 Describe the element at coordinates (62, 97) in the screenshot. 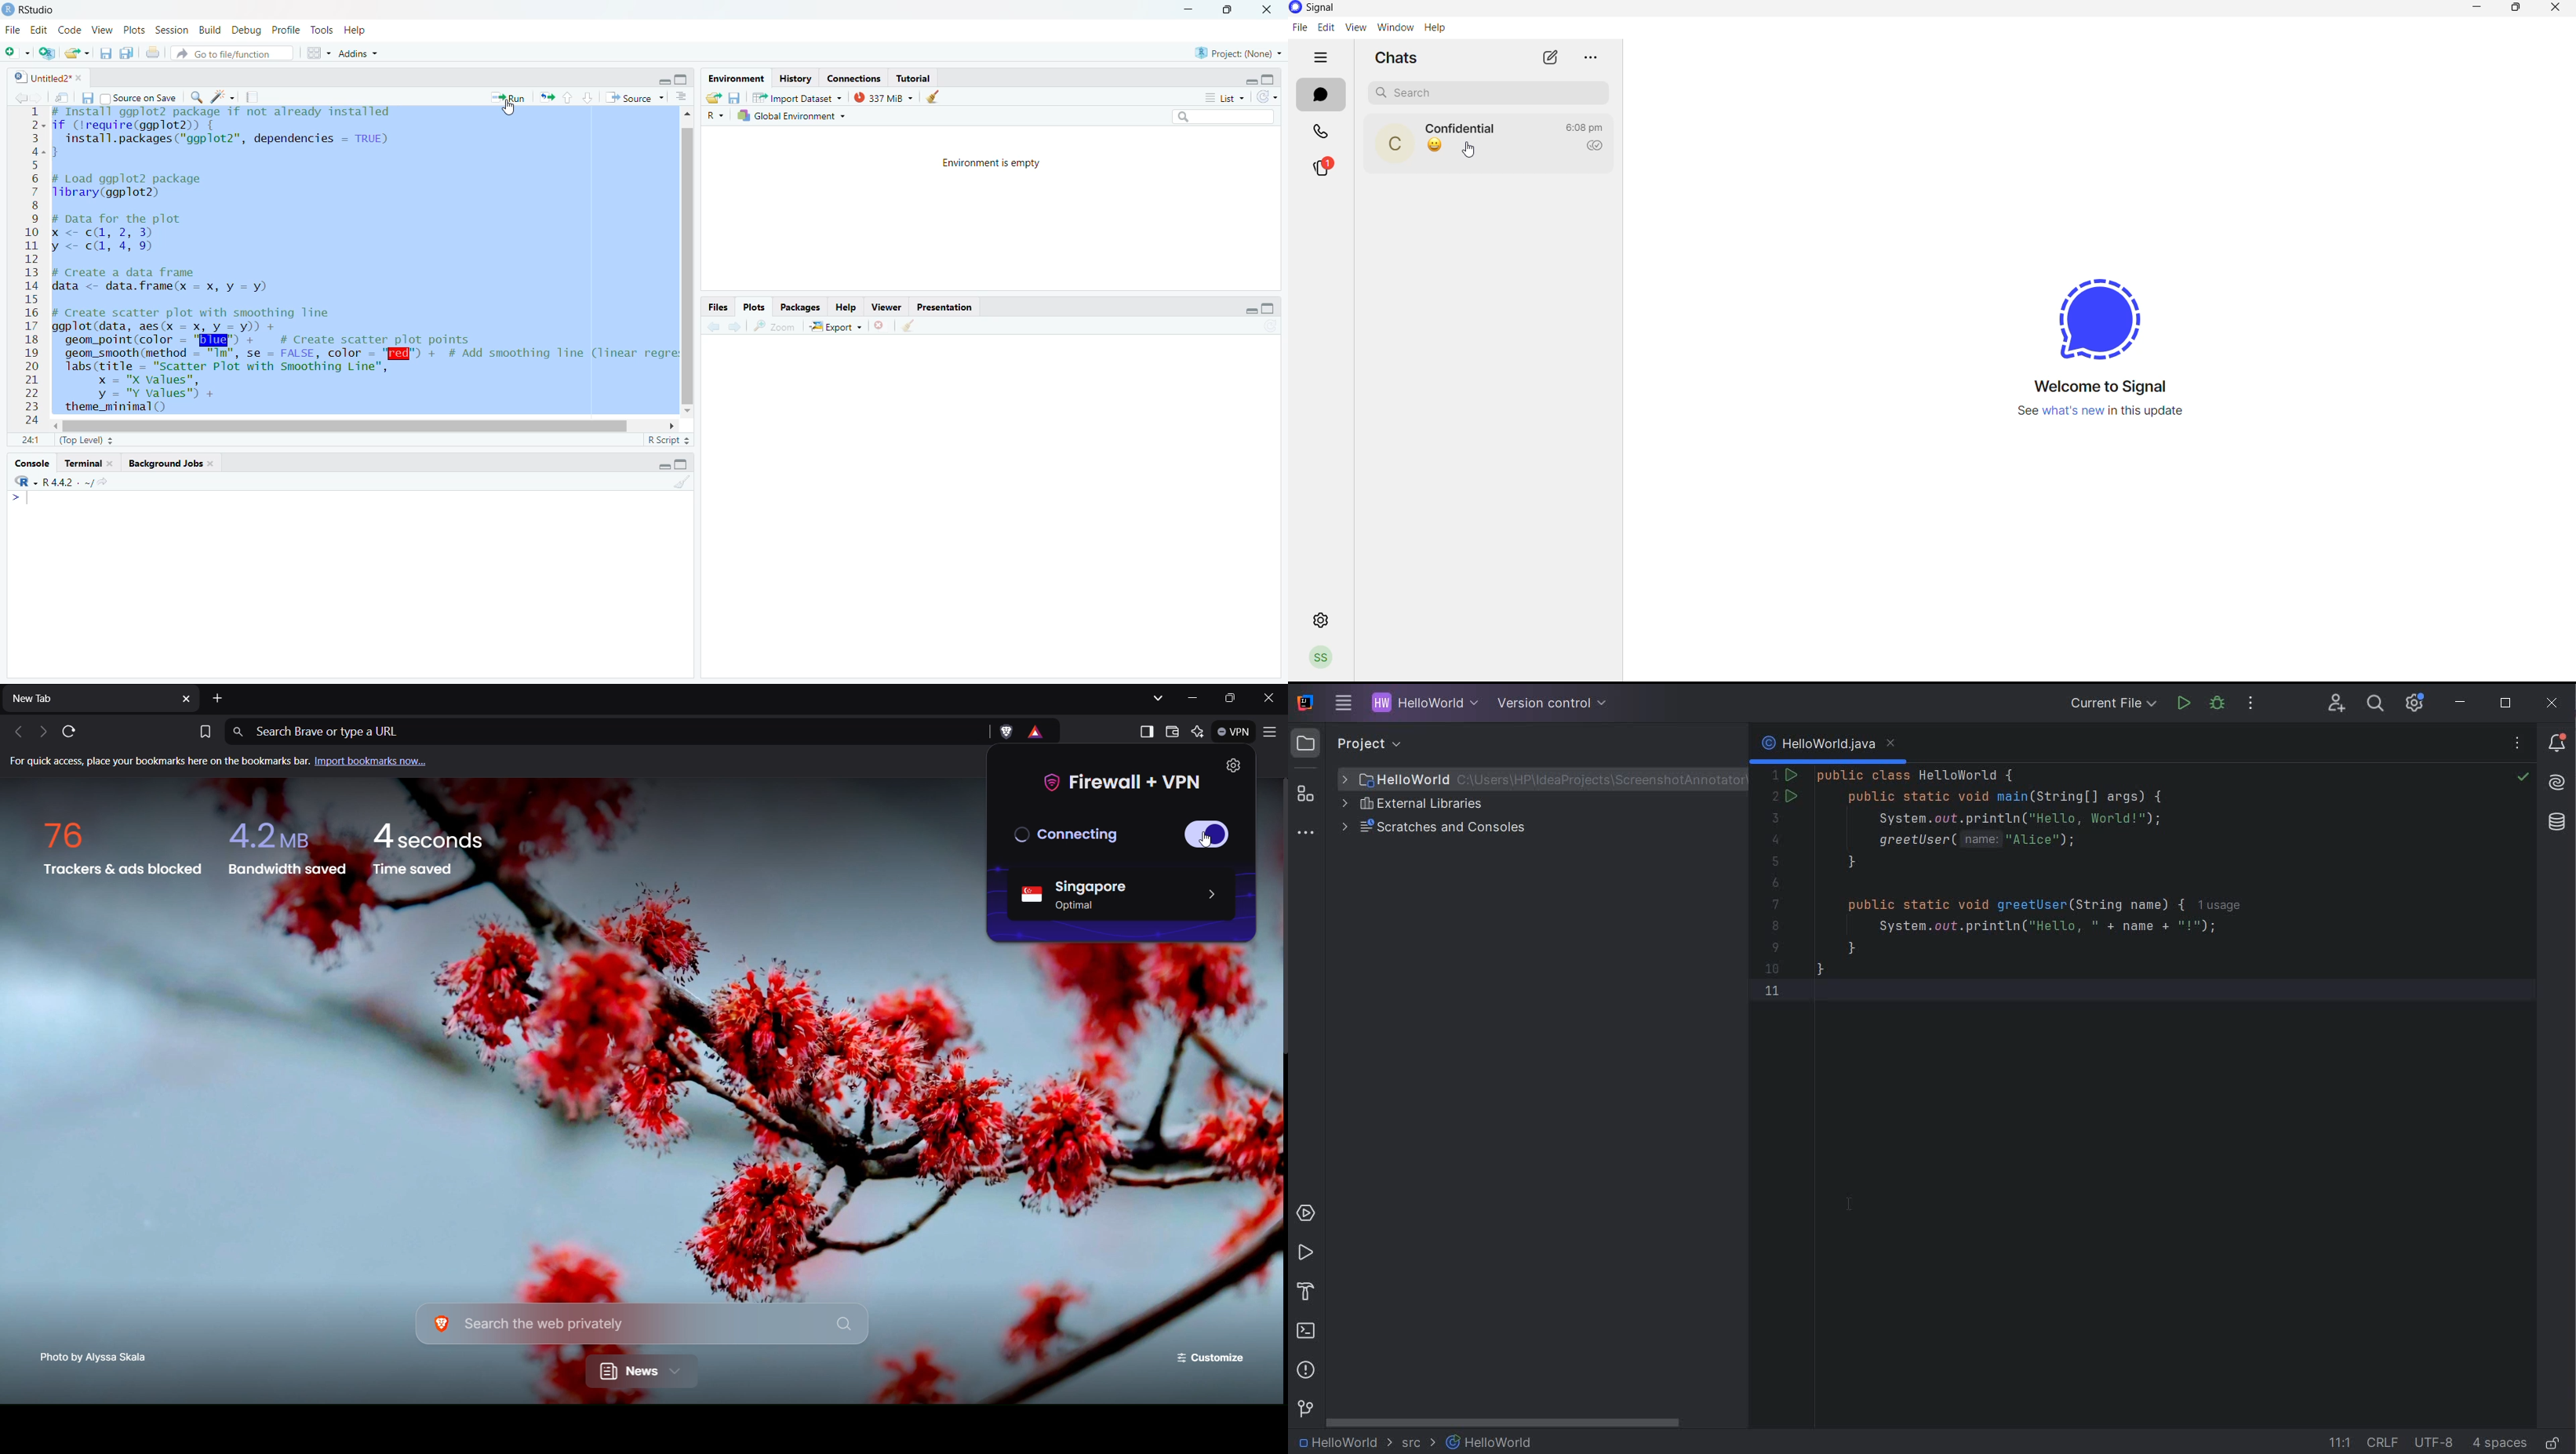

I see `show in new window` at that location.